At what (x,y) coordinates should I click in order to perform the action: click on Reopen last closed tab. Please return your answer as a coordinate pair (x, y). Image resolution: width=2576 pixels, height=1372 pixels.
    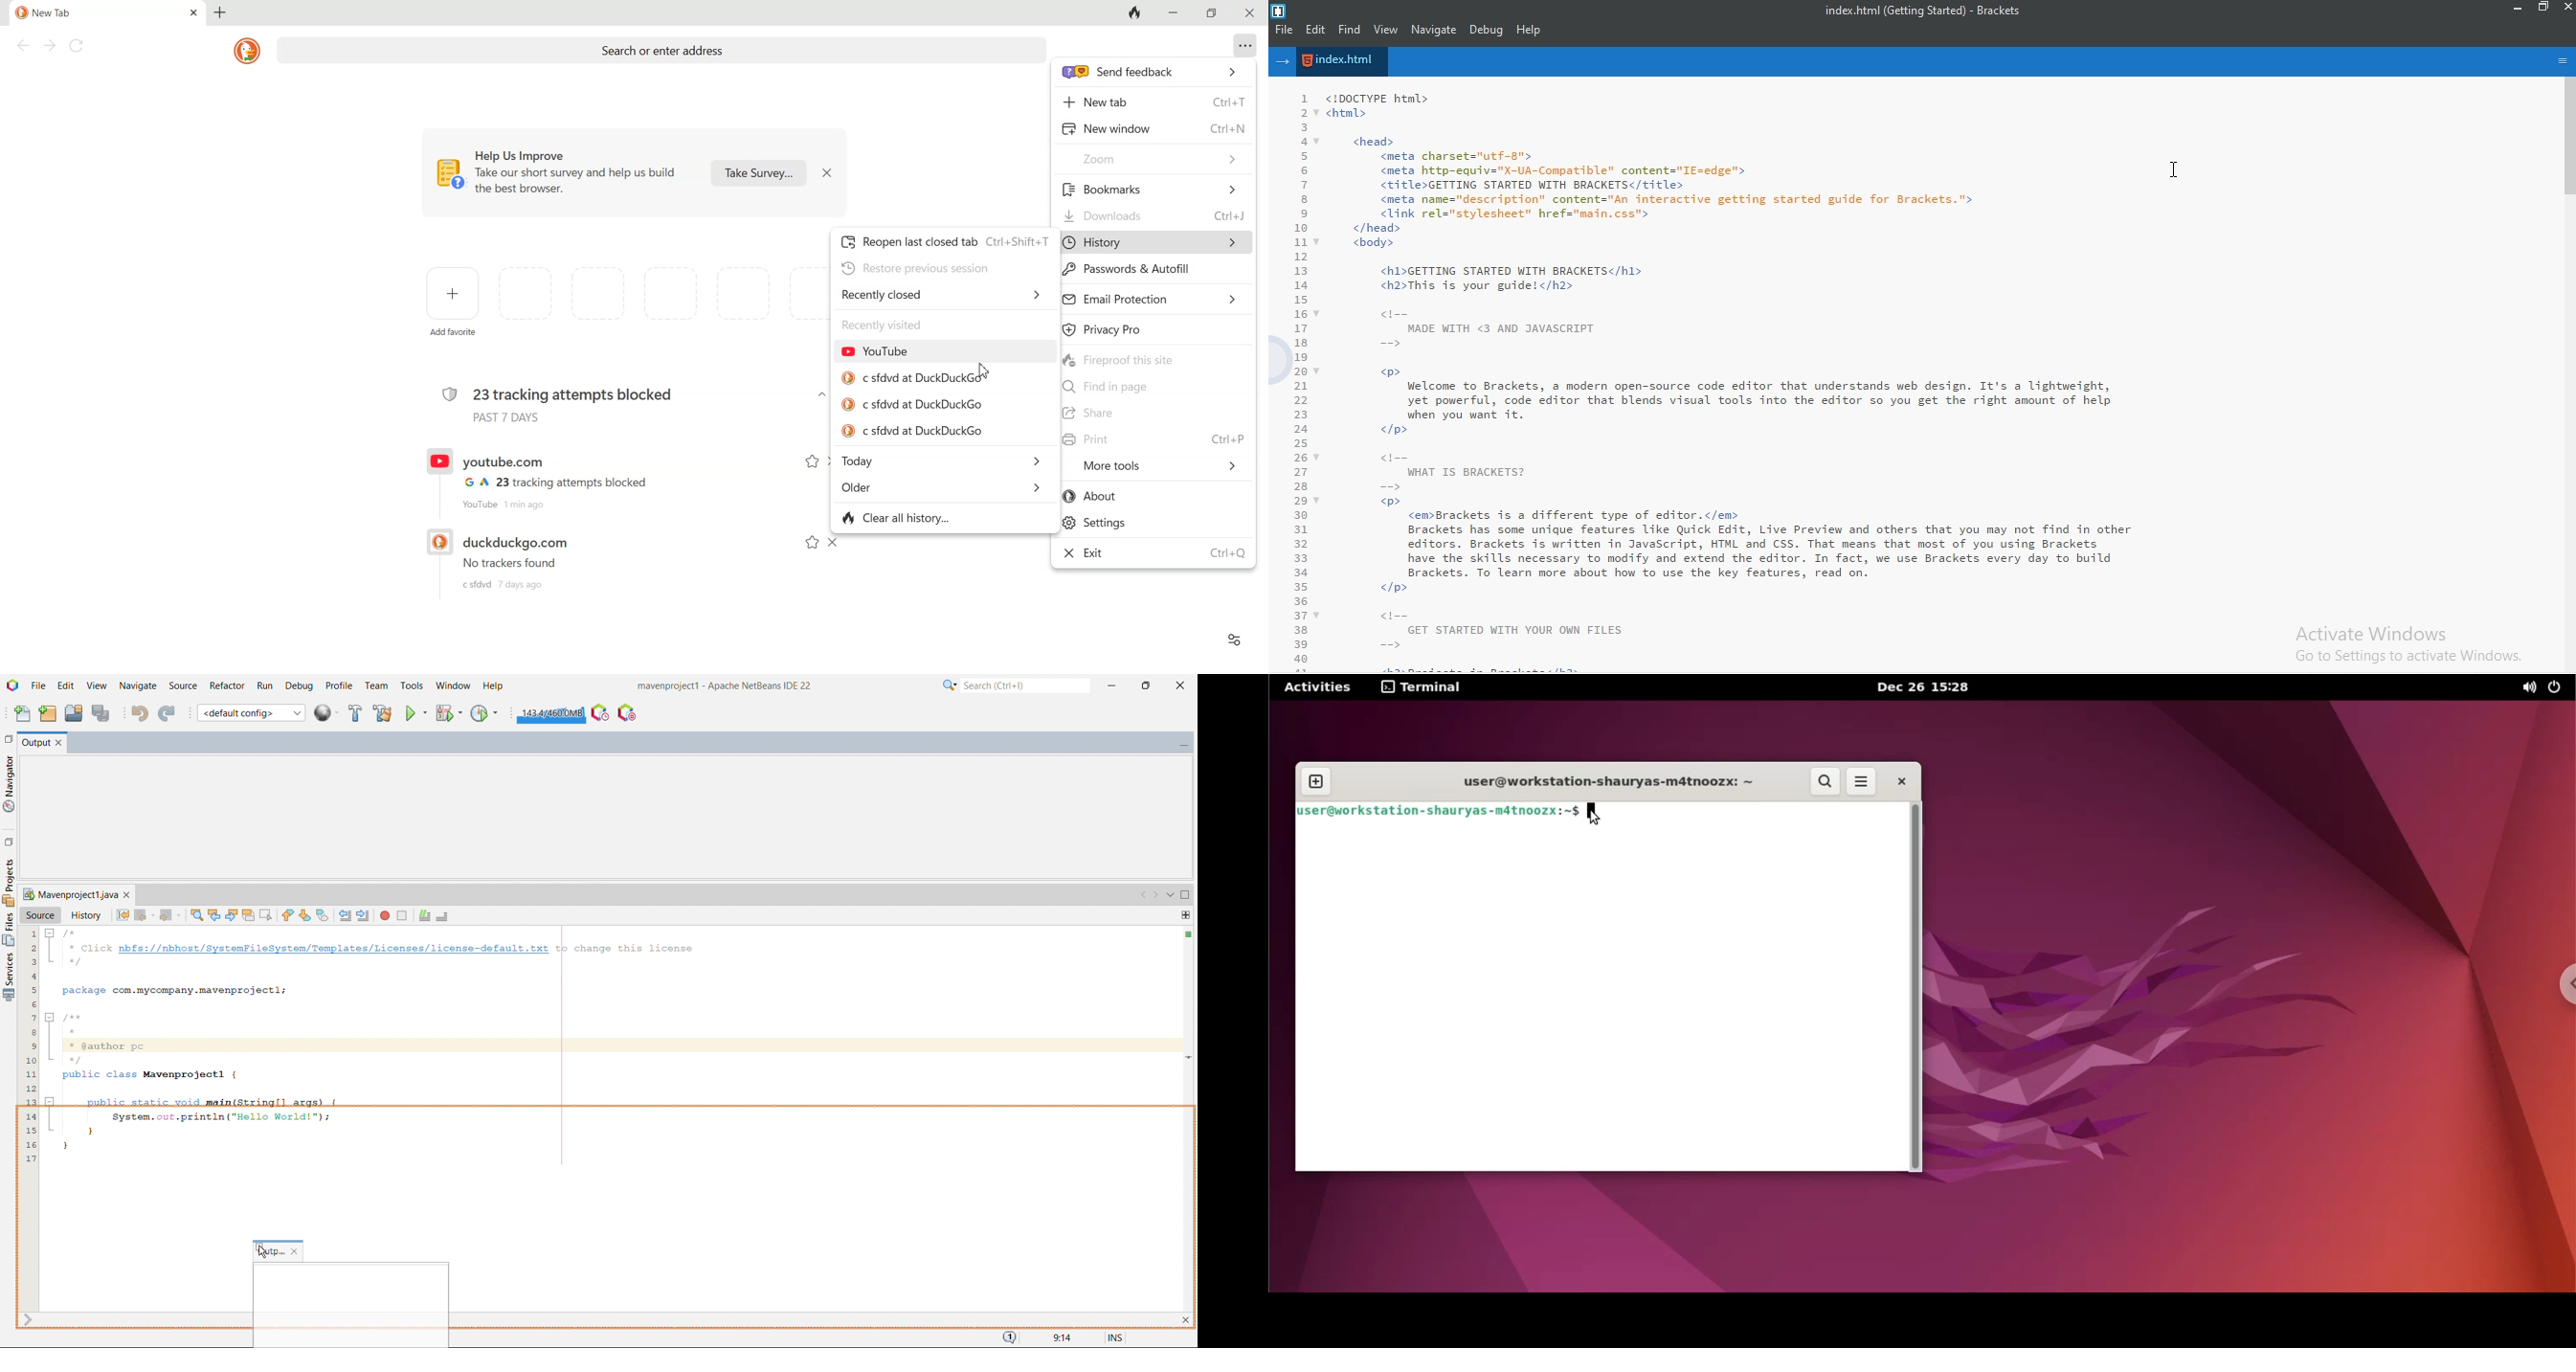
    Looking at the image, I should click on (945, 243).